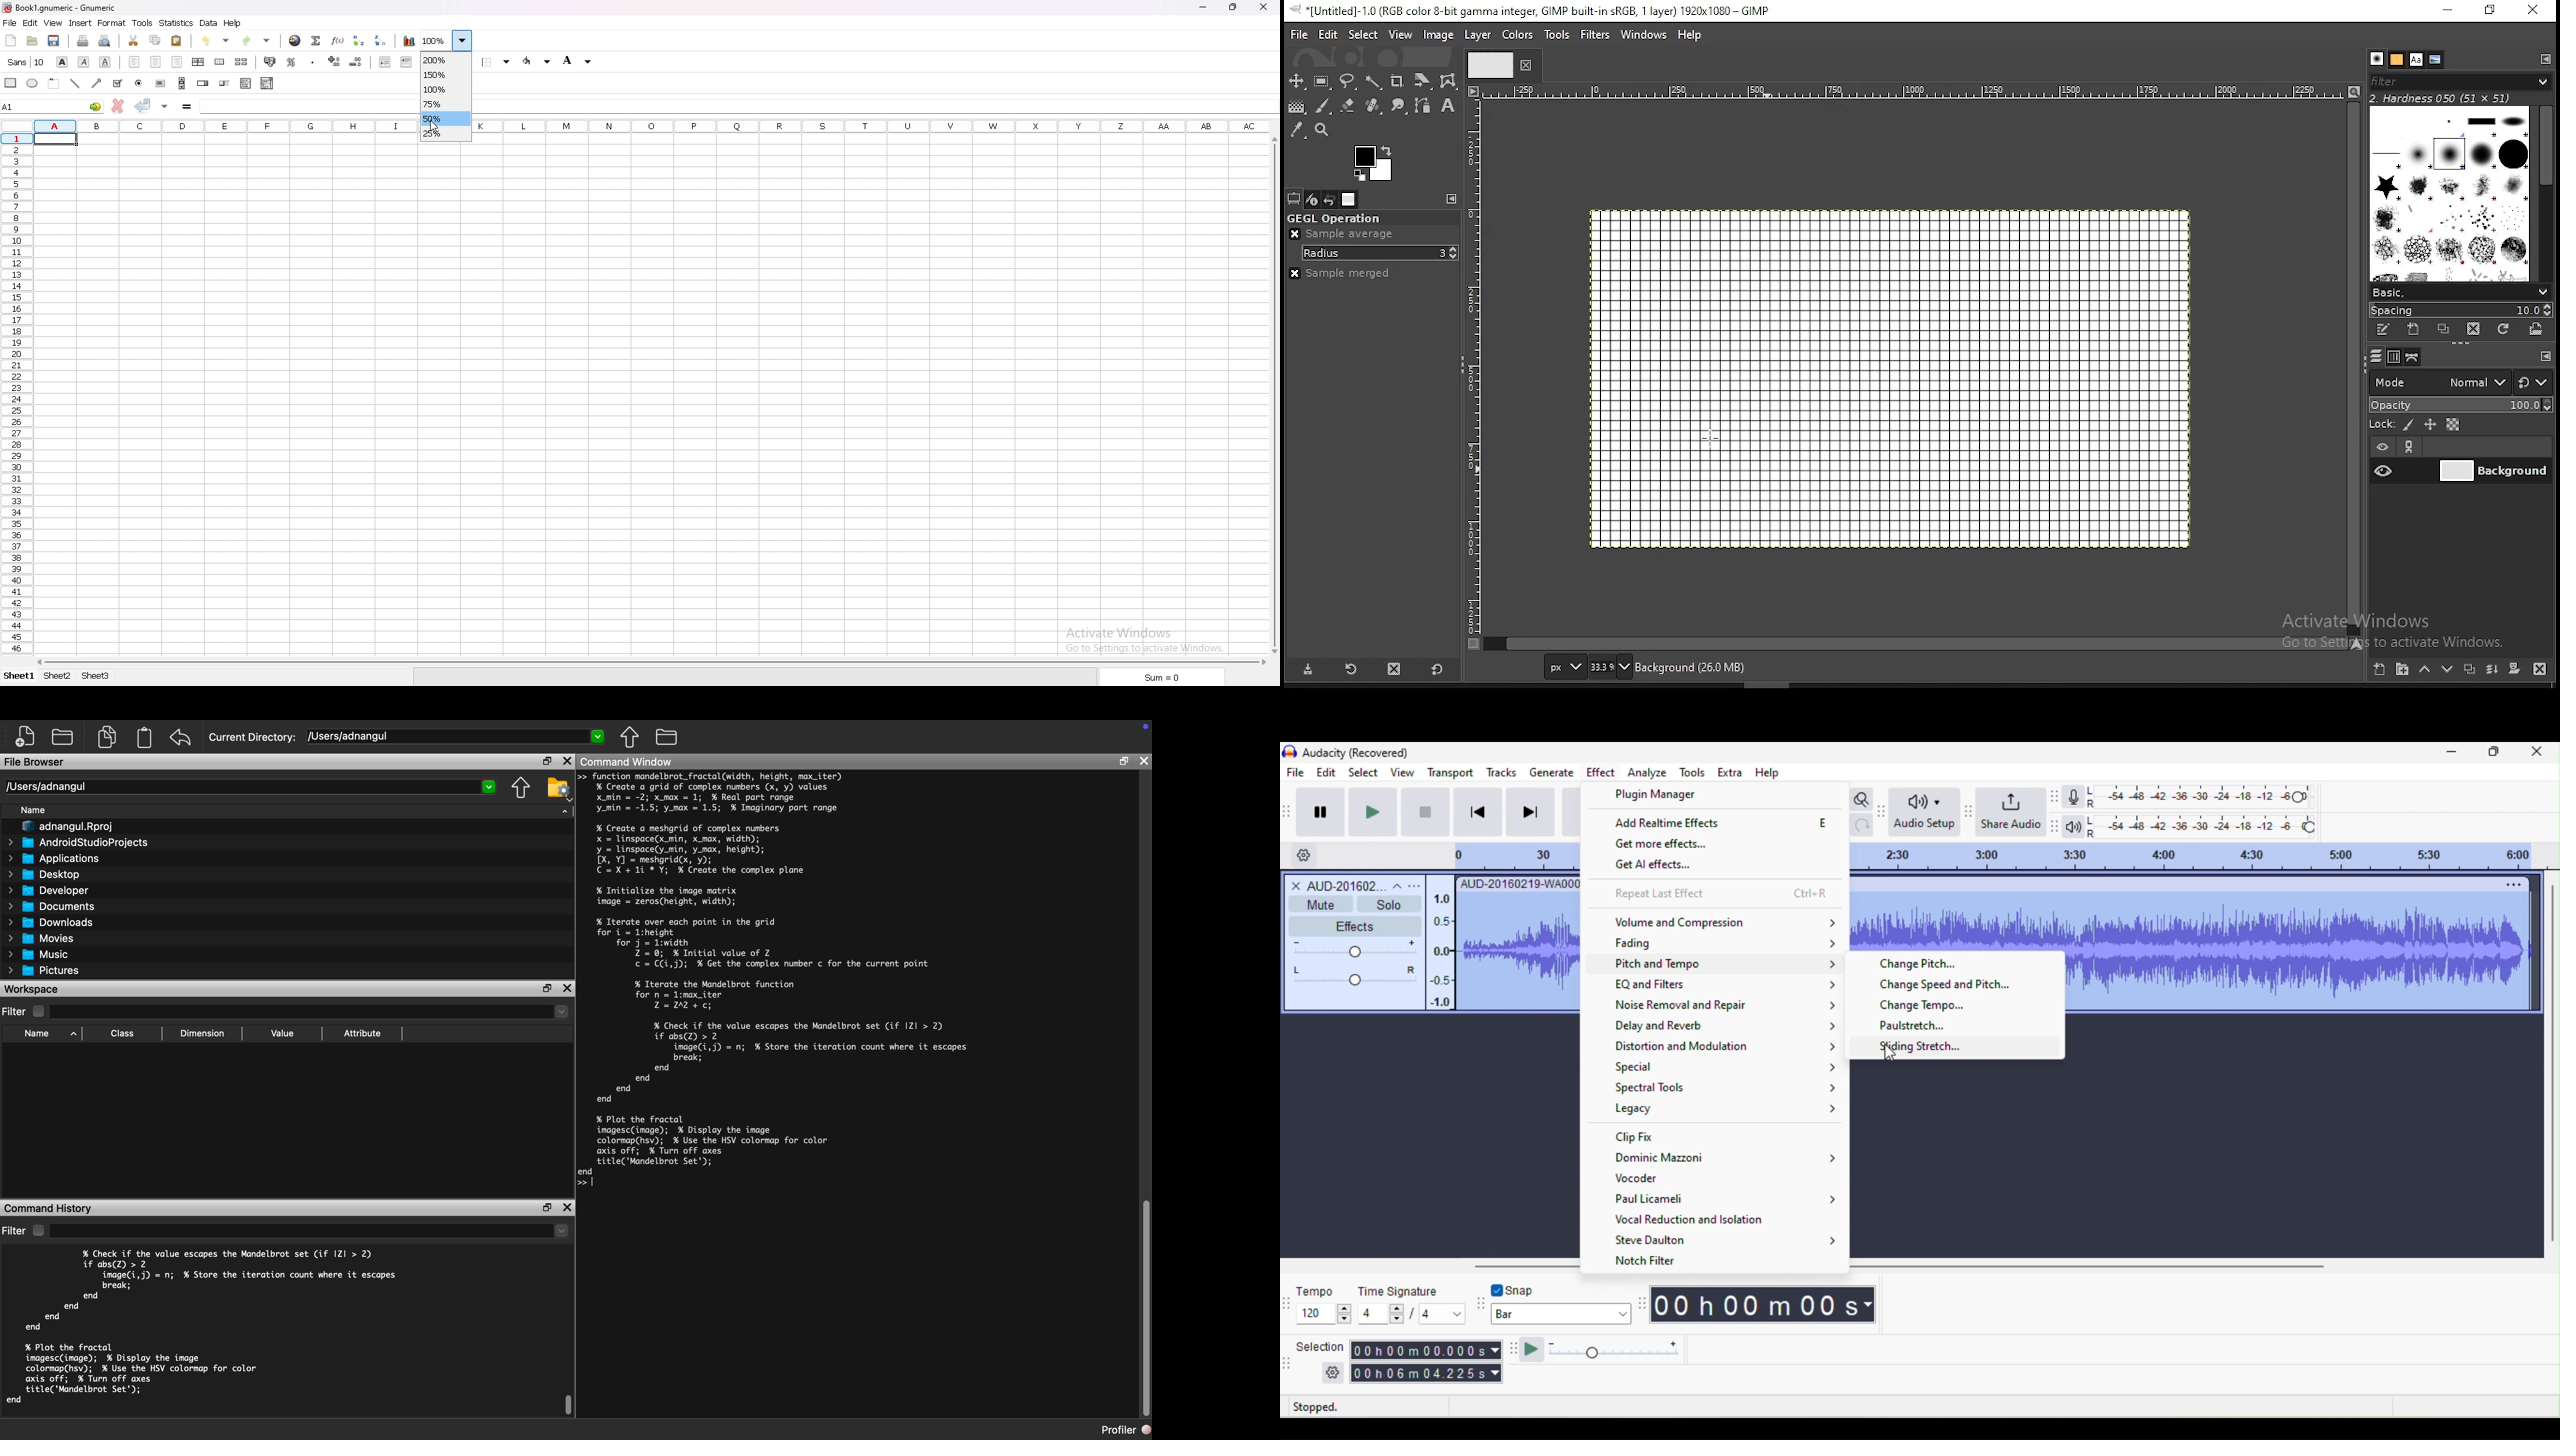 The image size is (2576, 1456). I want to click on audacity time signature toolbar, so click(1288, 1302).